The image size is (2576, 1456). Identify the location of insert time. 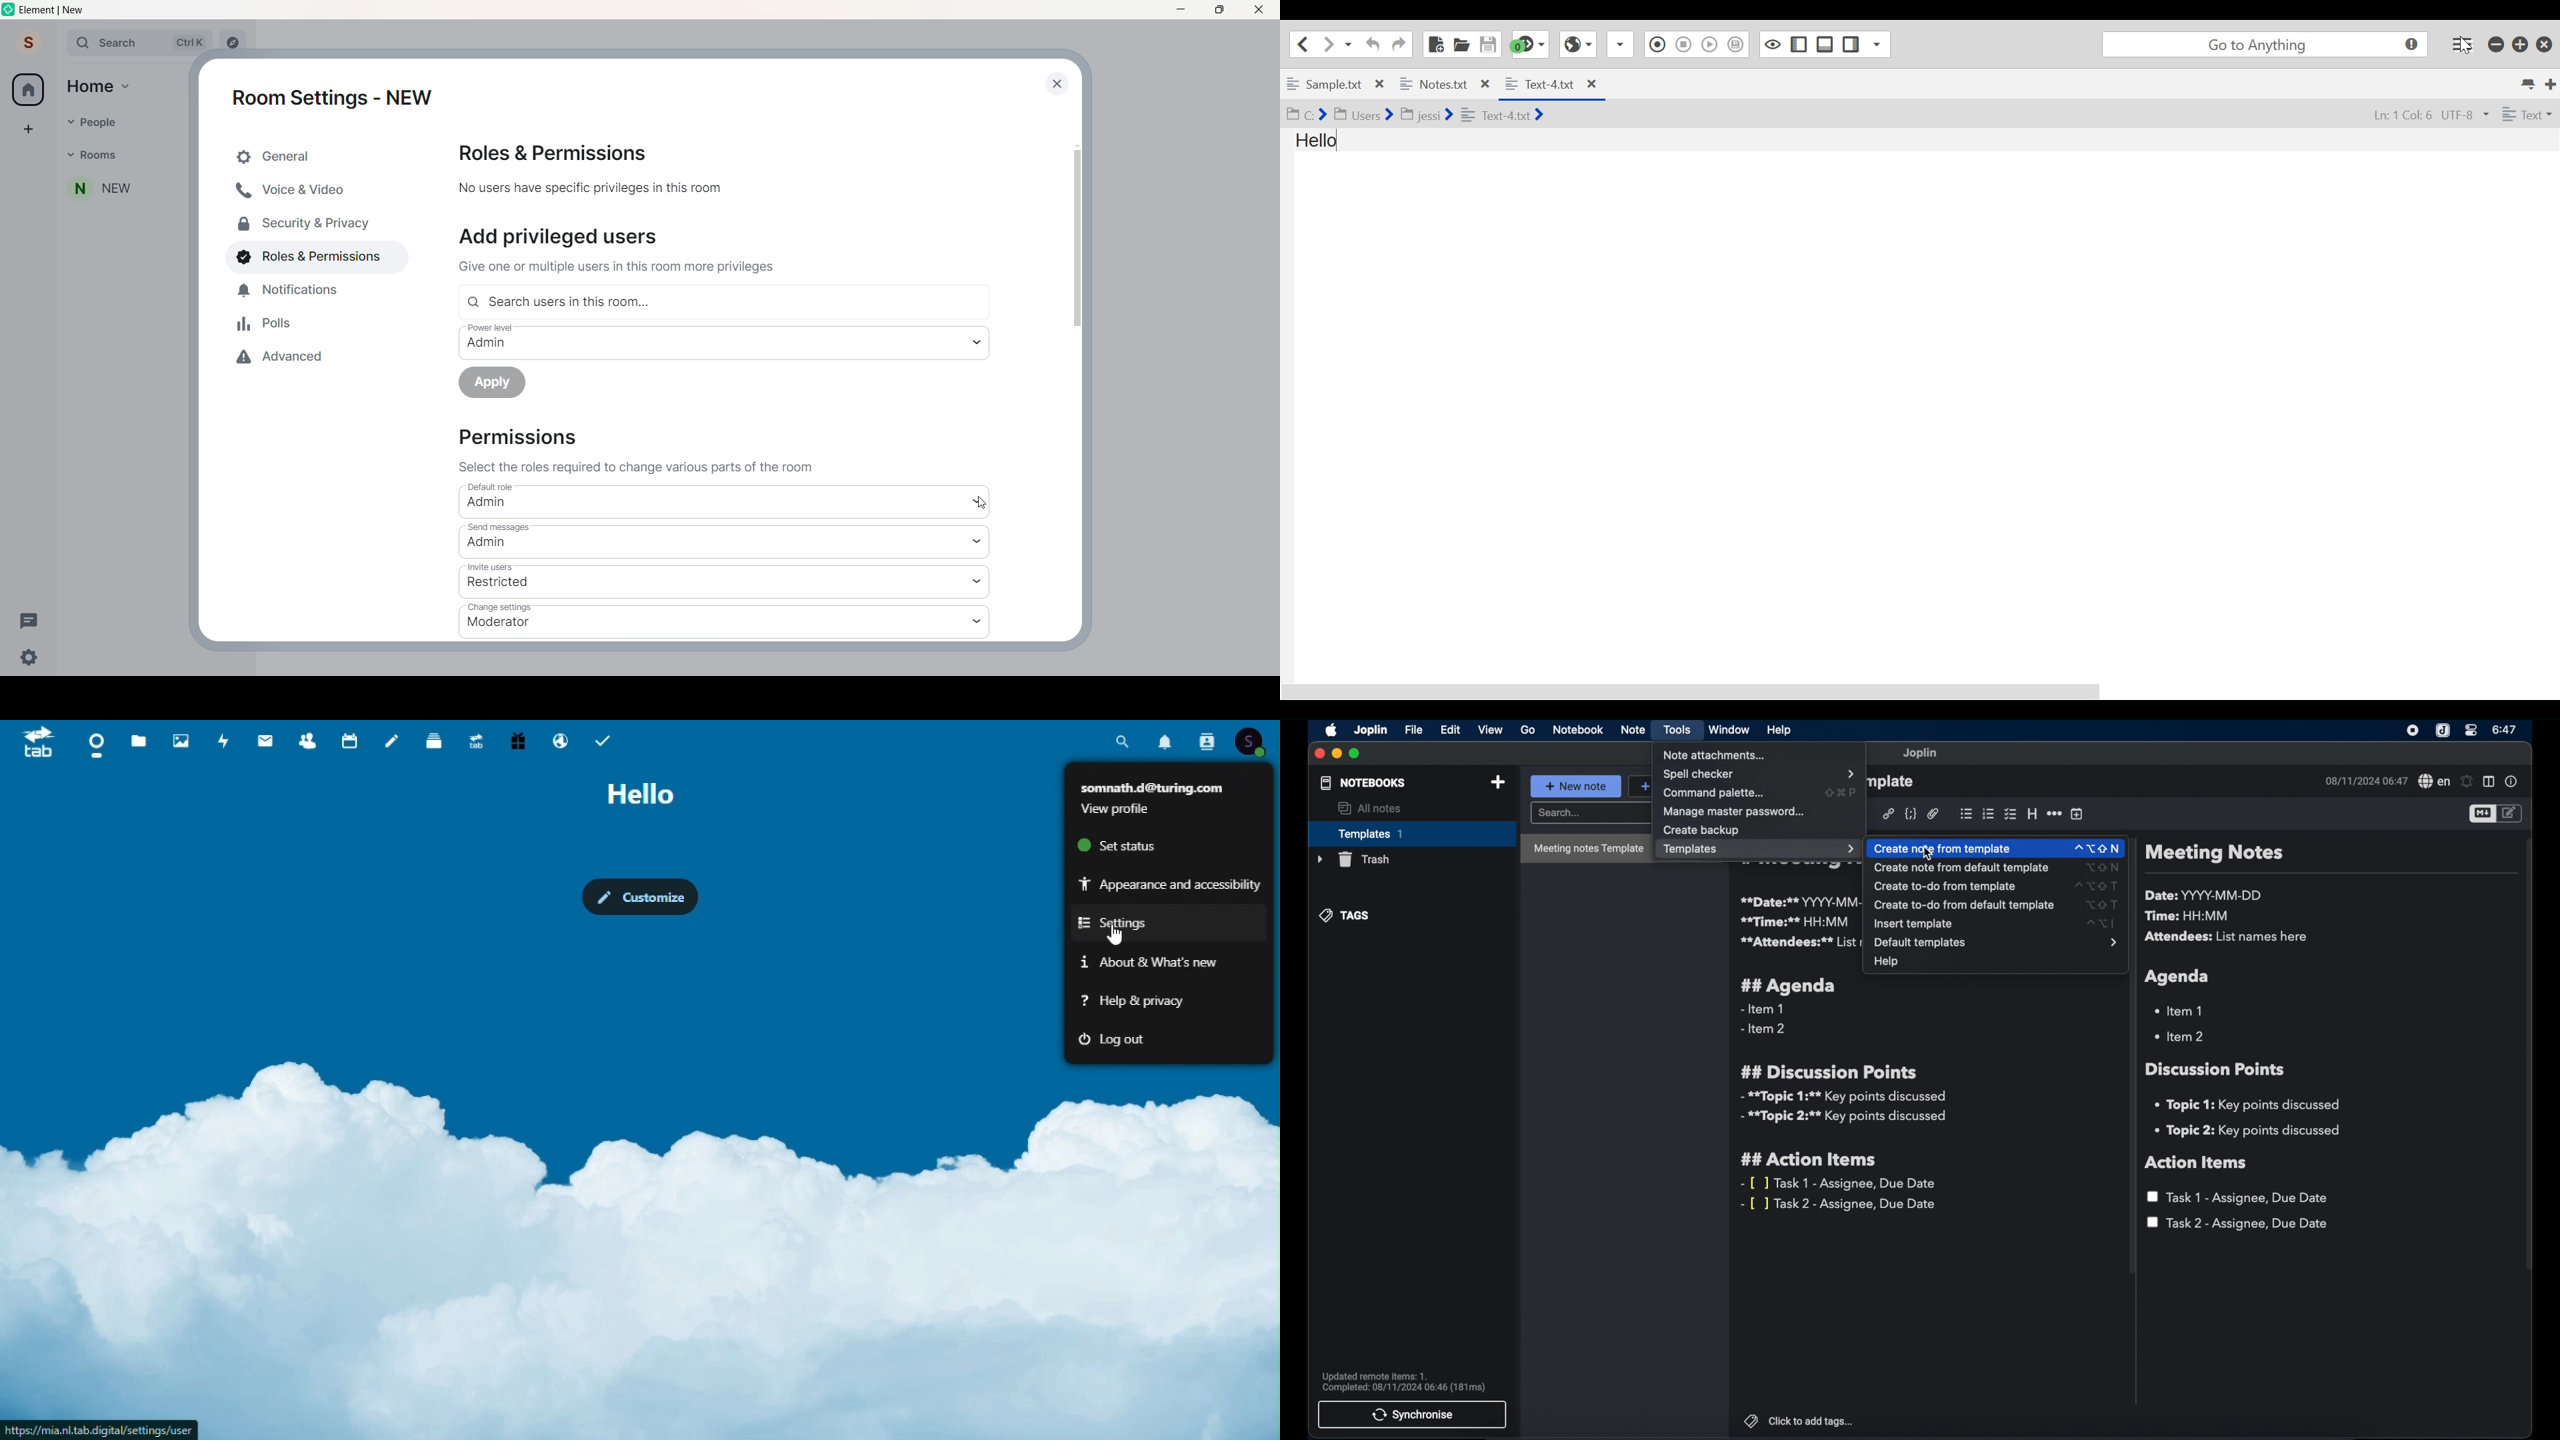
(2077, 814).